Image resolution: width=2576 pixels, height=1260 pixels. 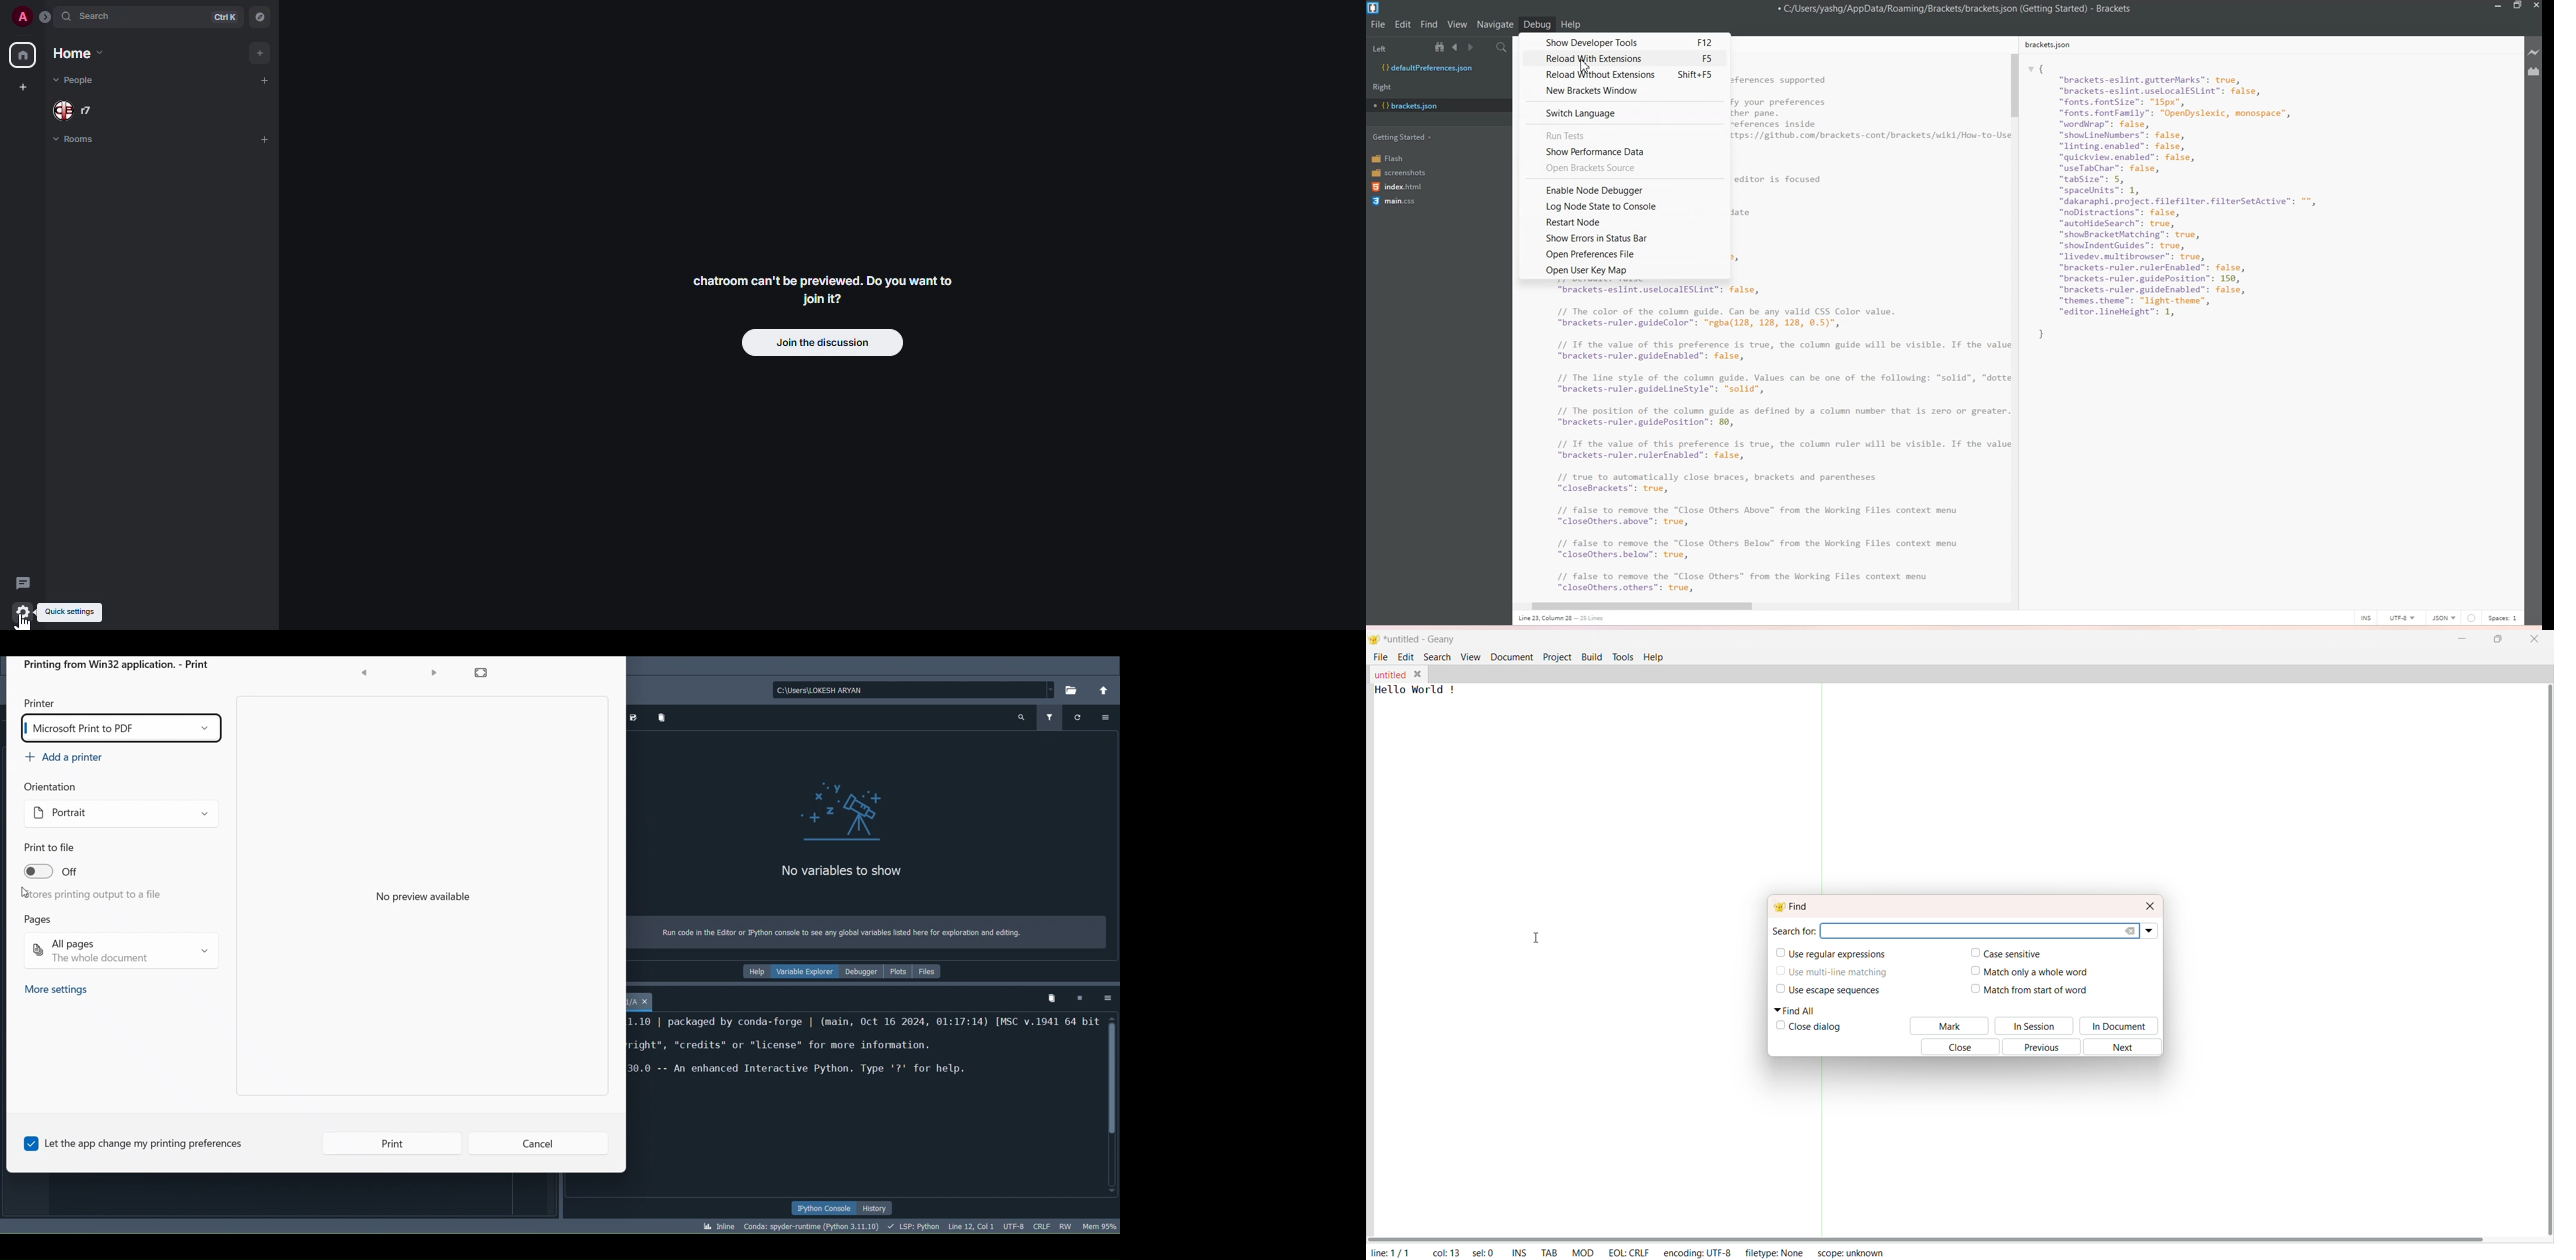 I want to click on rooms, so click(x=83, y=140).